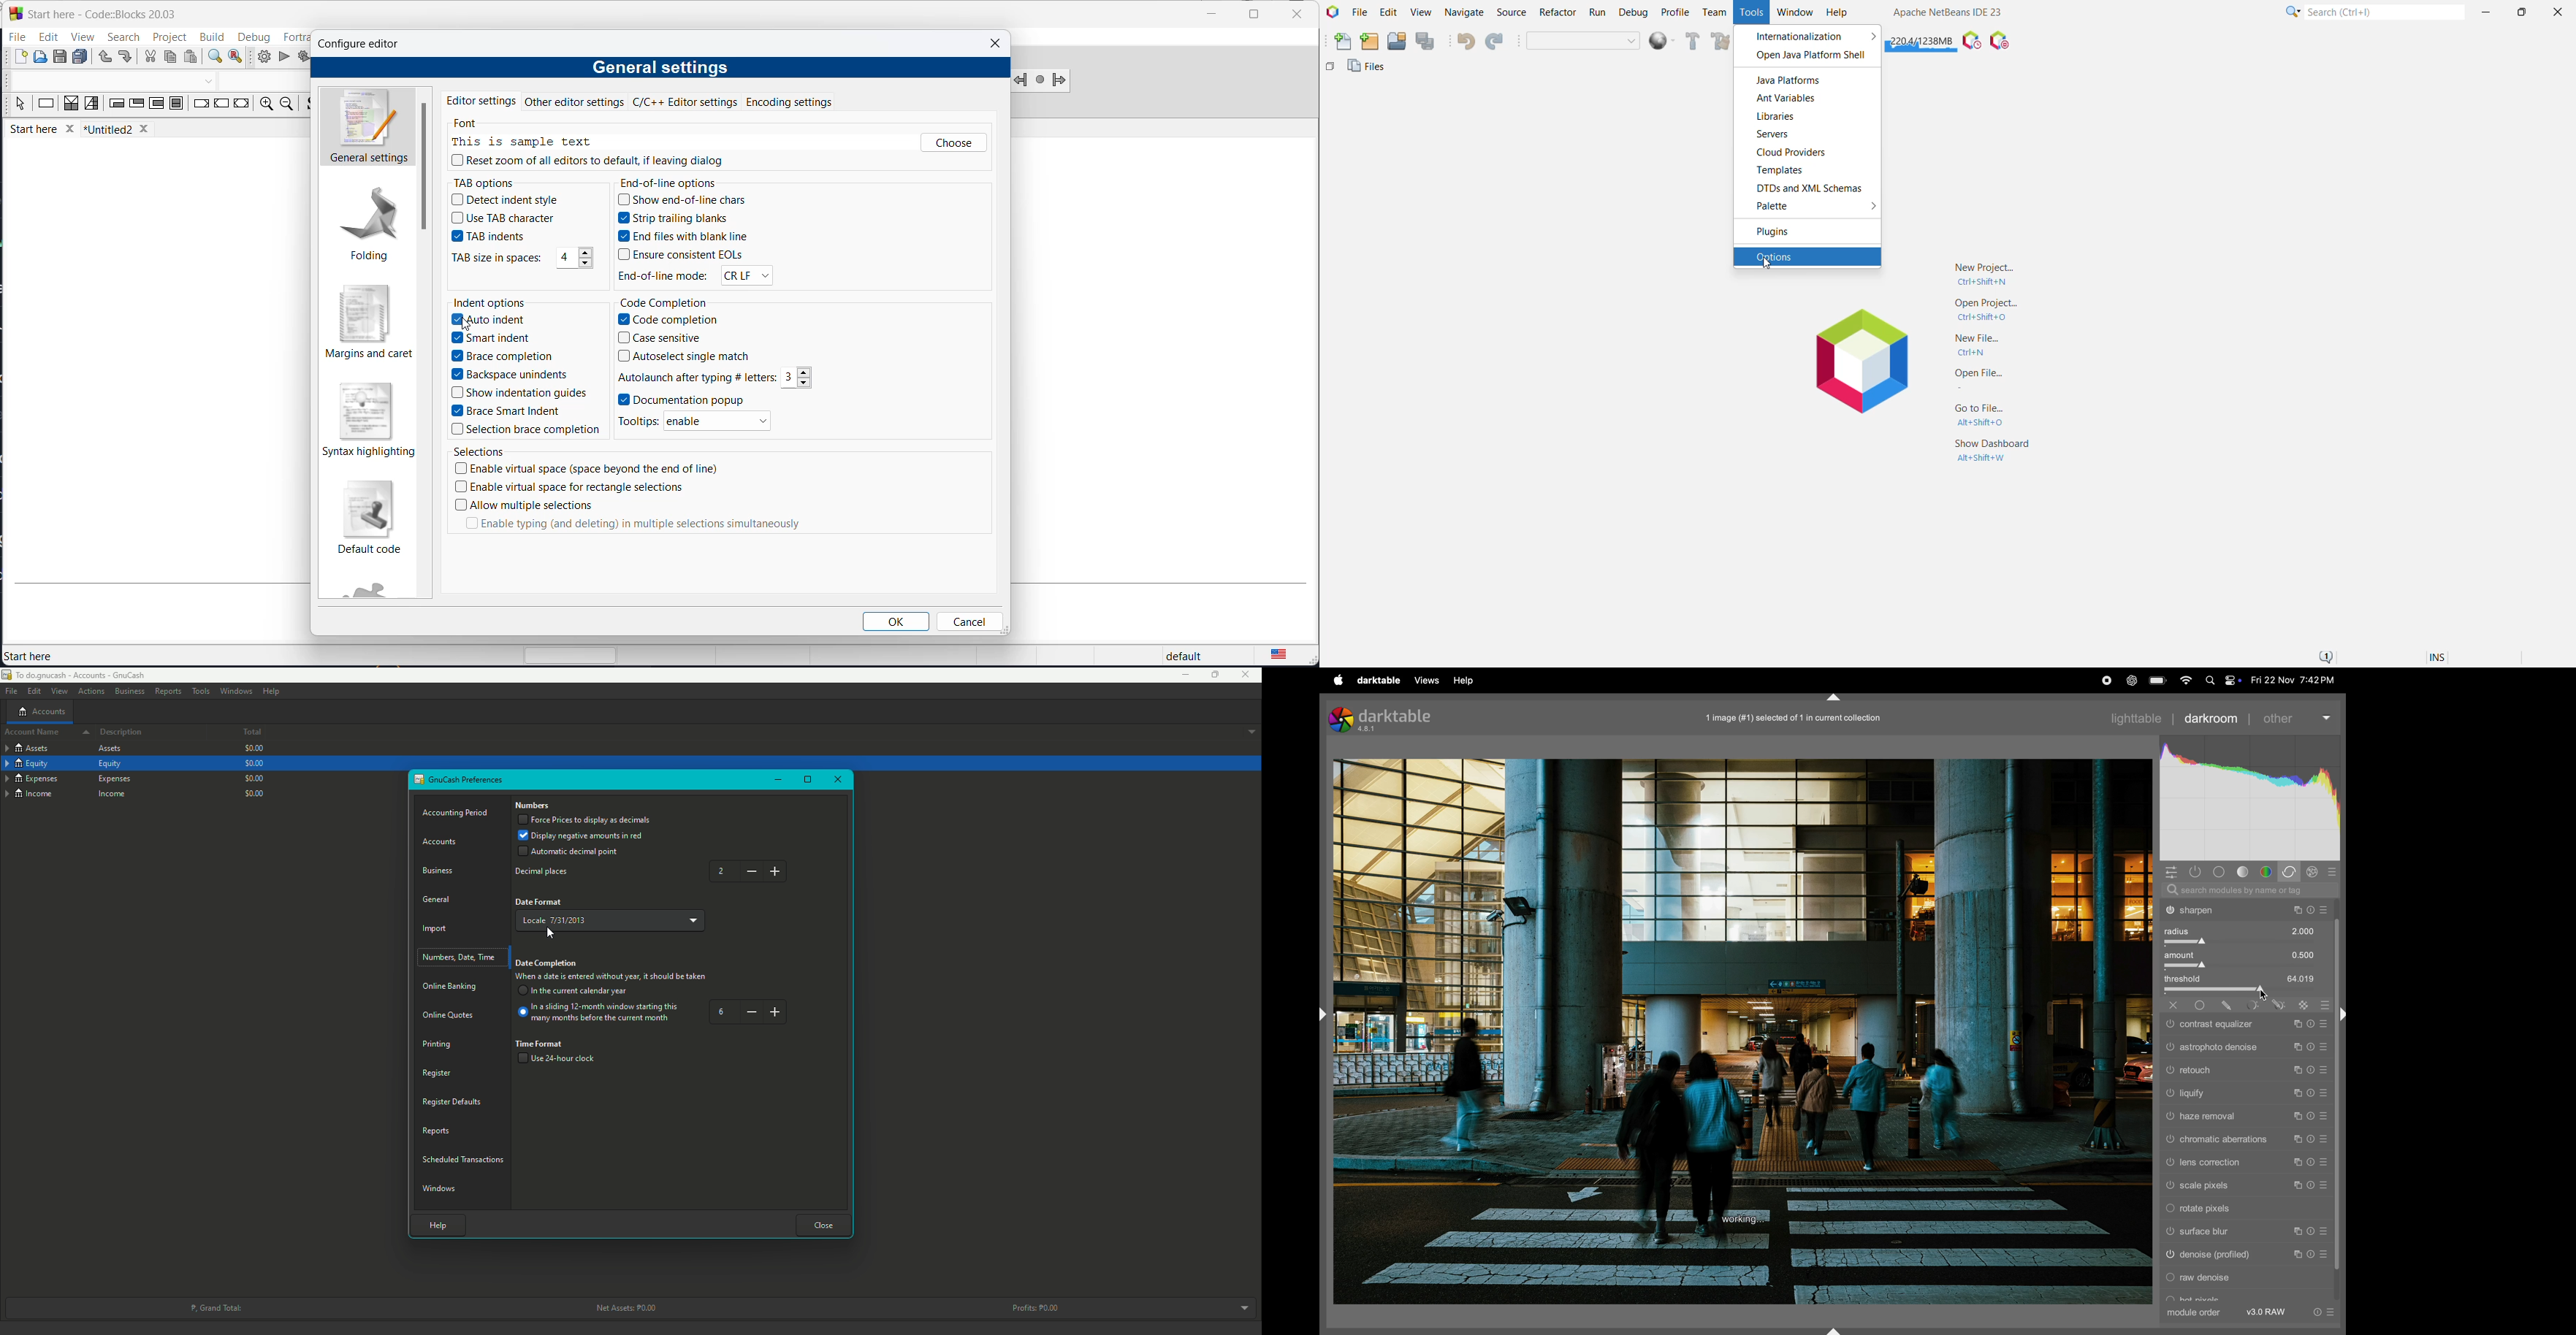 Image resolution: width=2576 pixels, height=1344 pixels. What do you see at coordinates (122, 733) in the screenshot?
I see `Description` at bounding box center [122, 733].